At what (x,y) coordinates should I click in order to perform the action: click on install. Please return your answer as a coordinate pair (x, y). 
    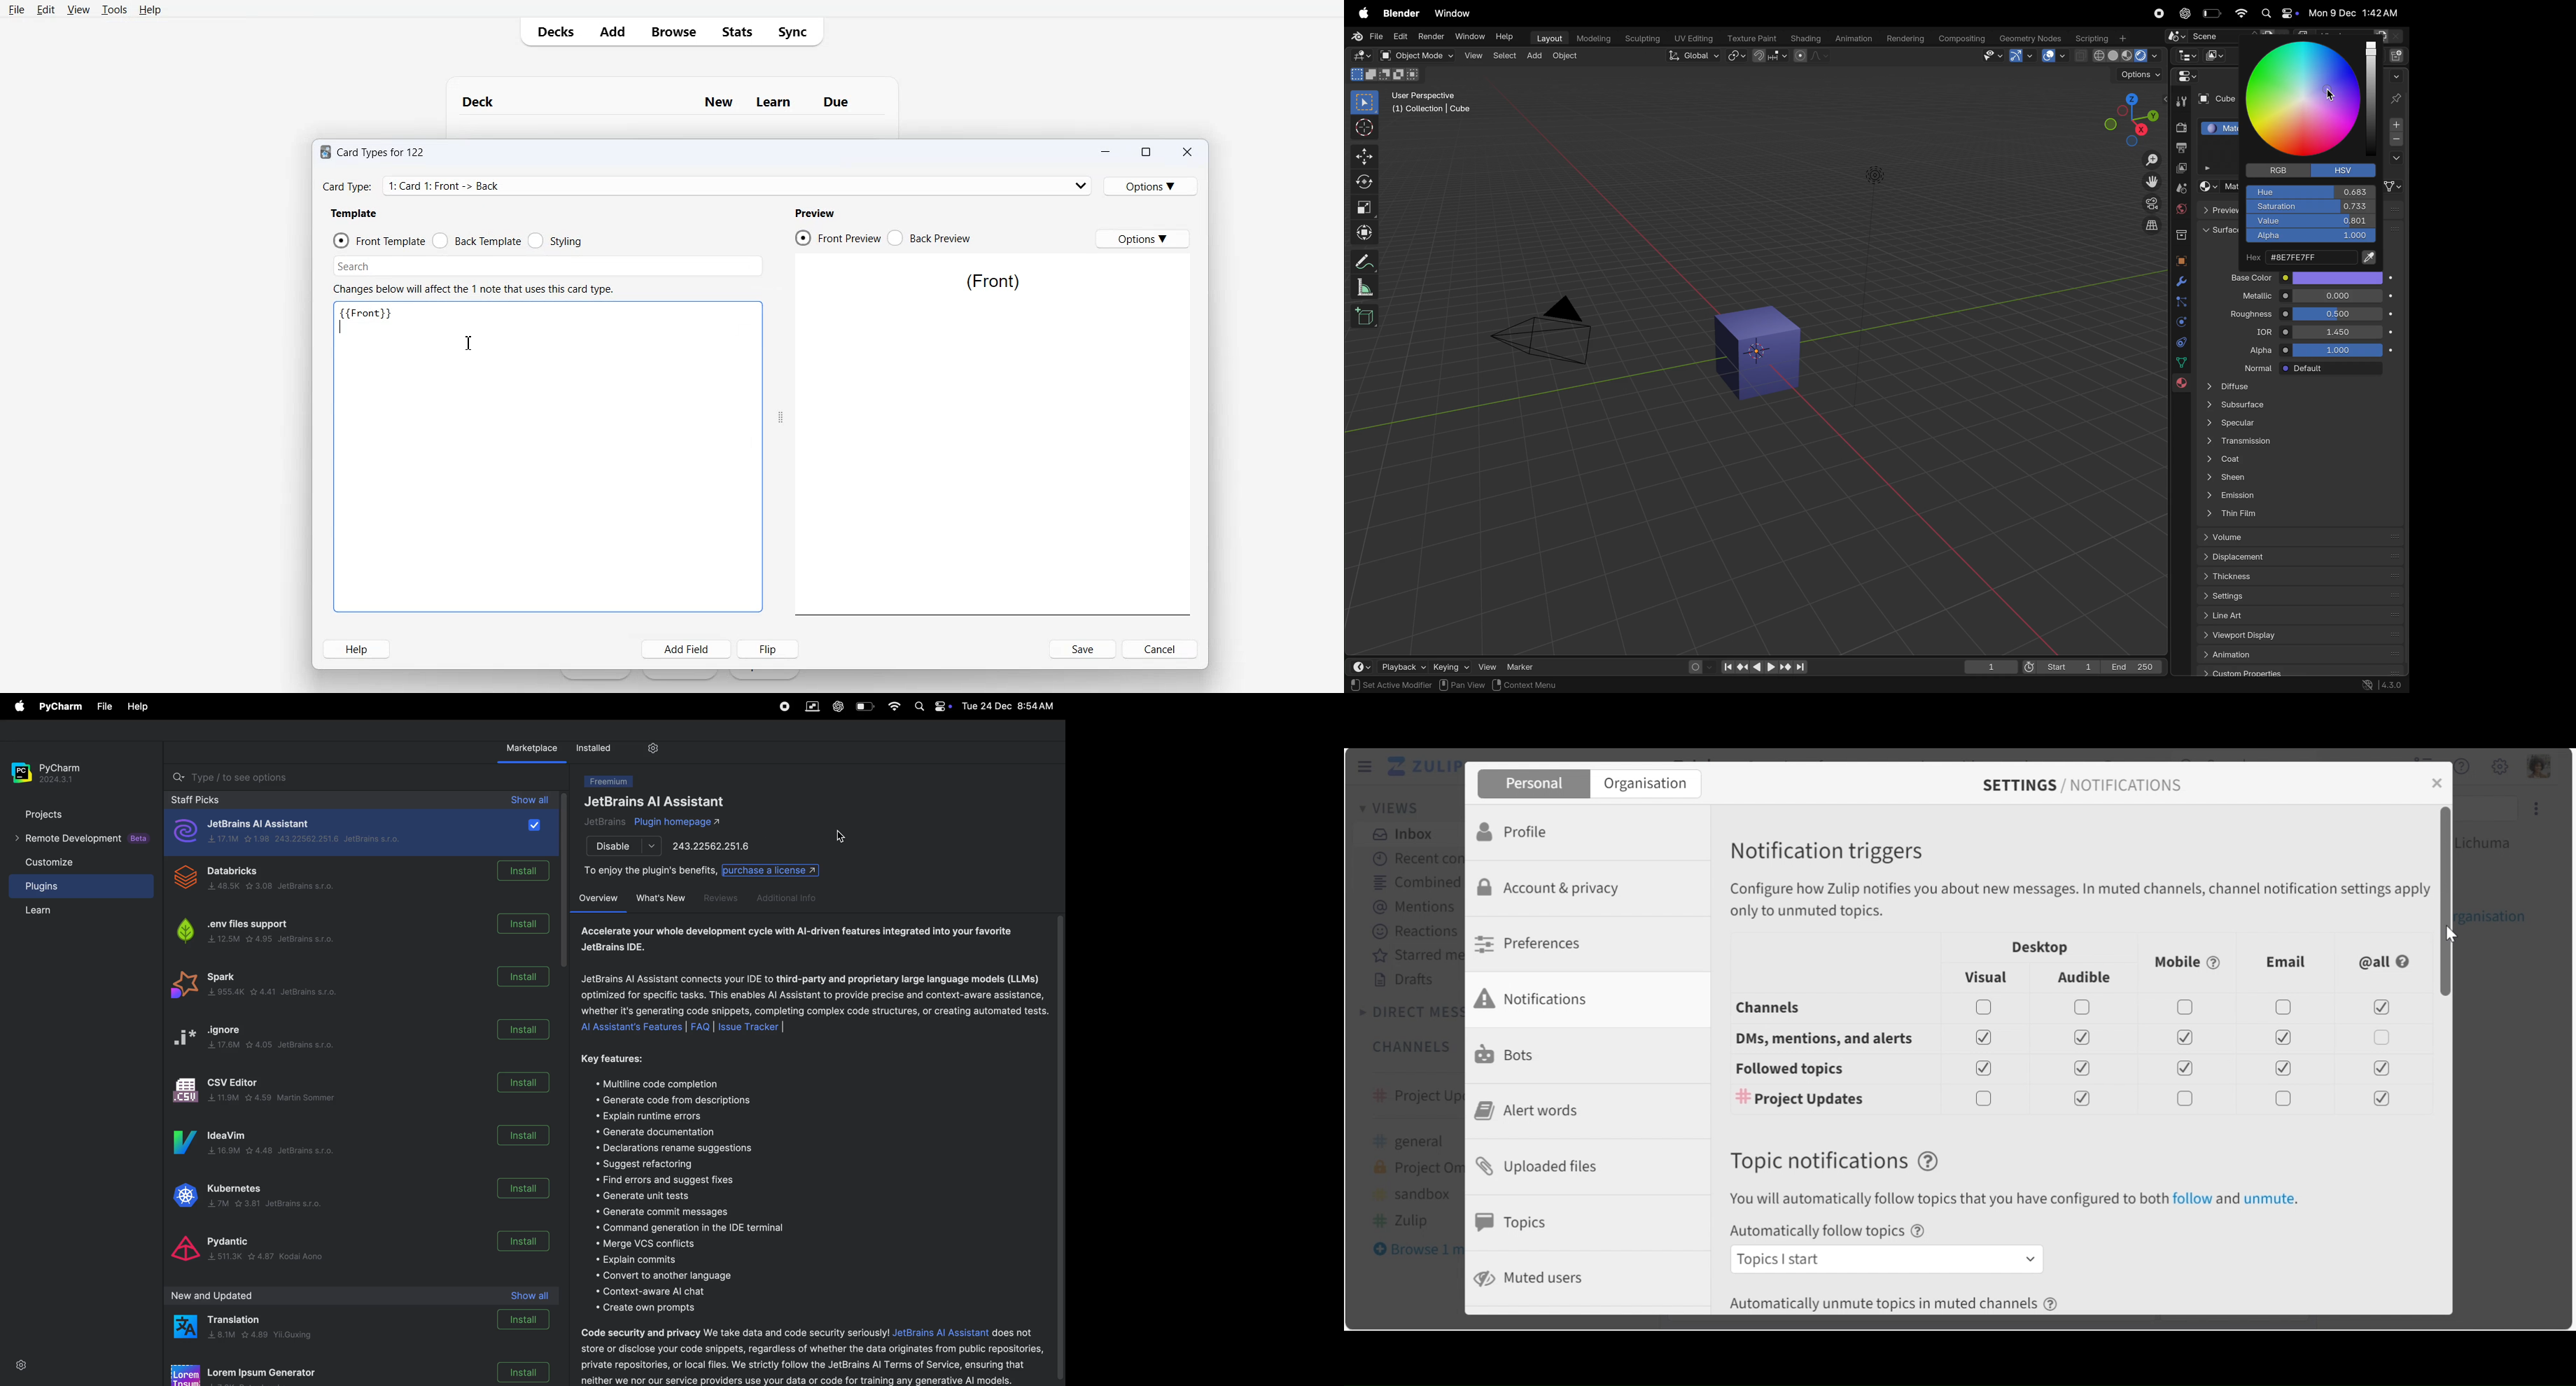
    Looking at the image, I should click on (522, 1194).